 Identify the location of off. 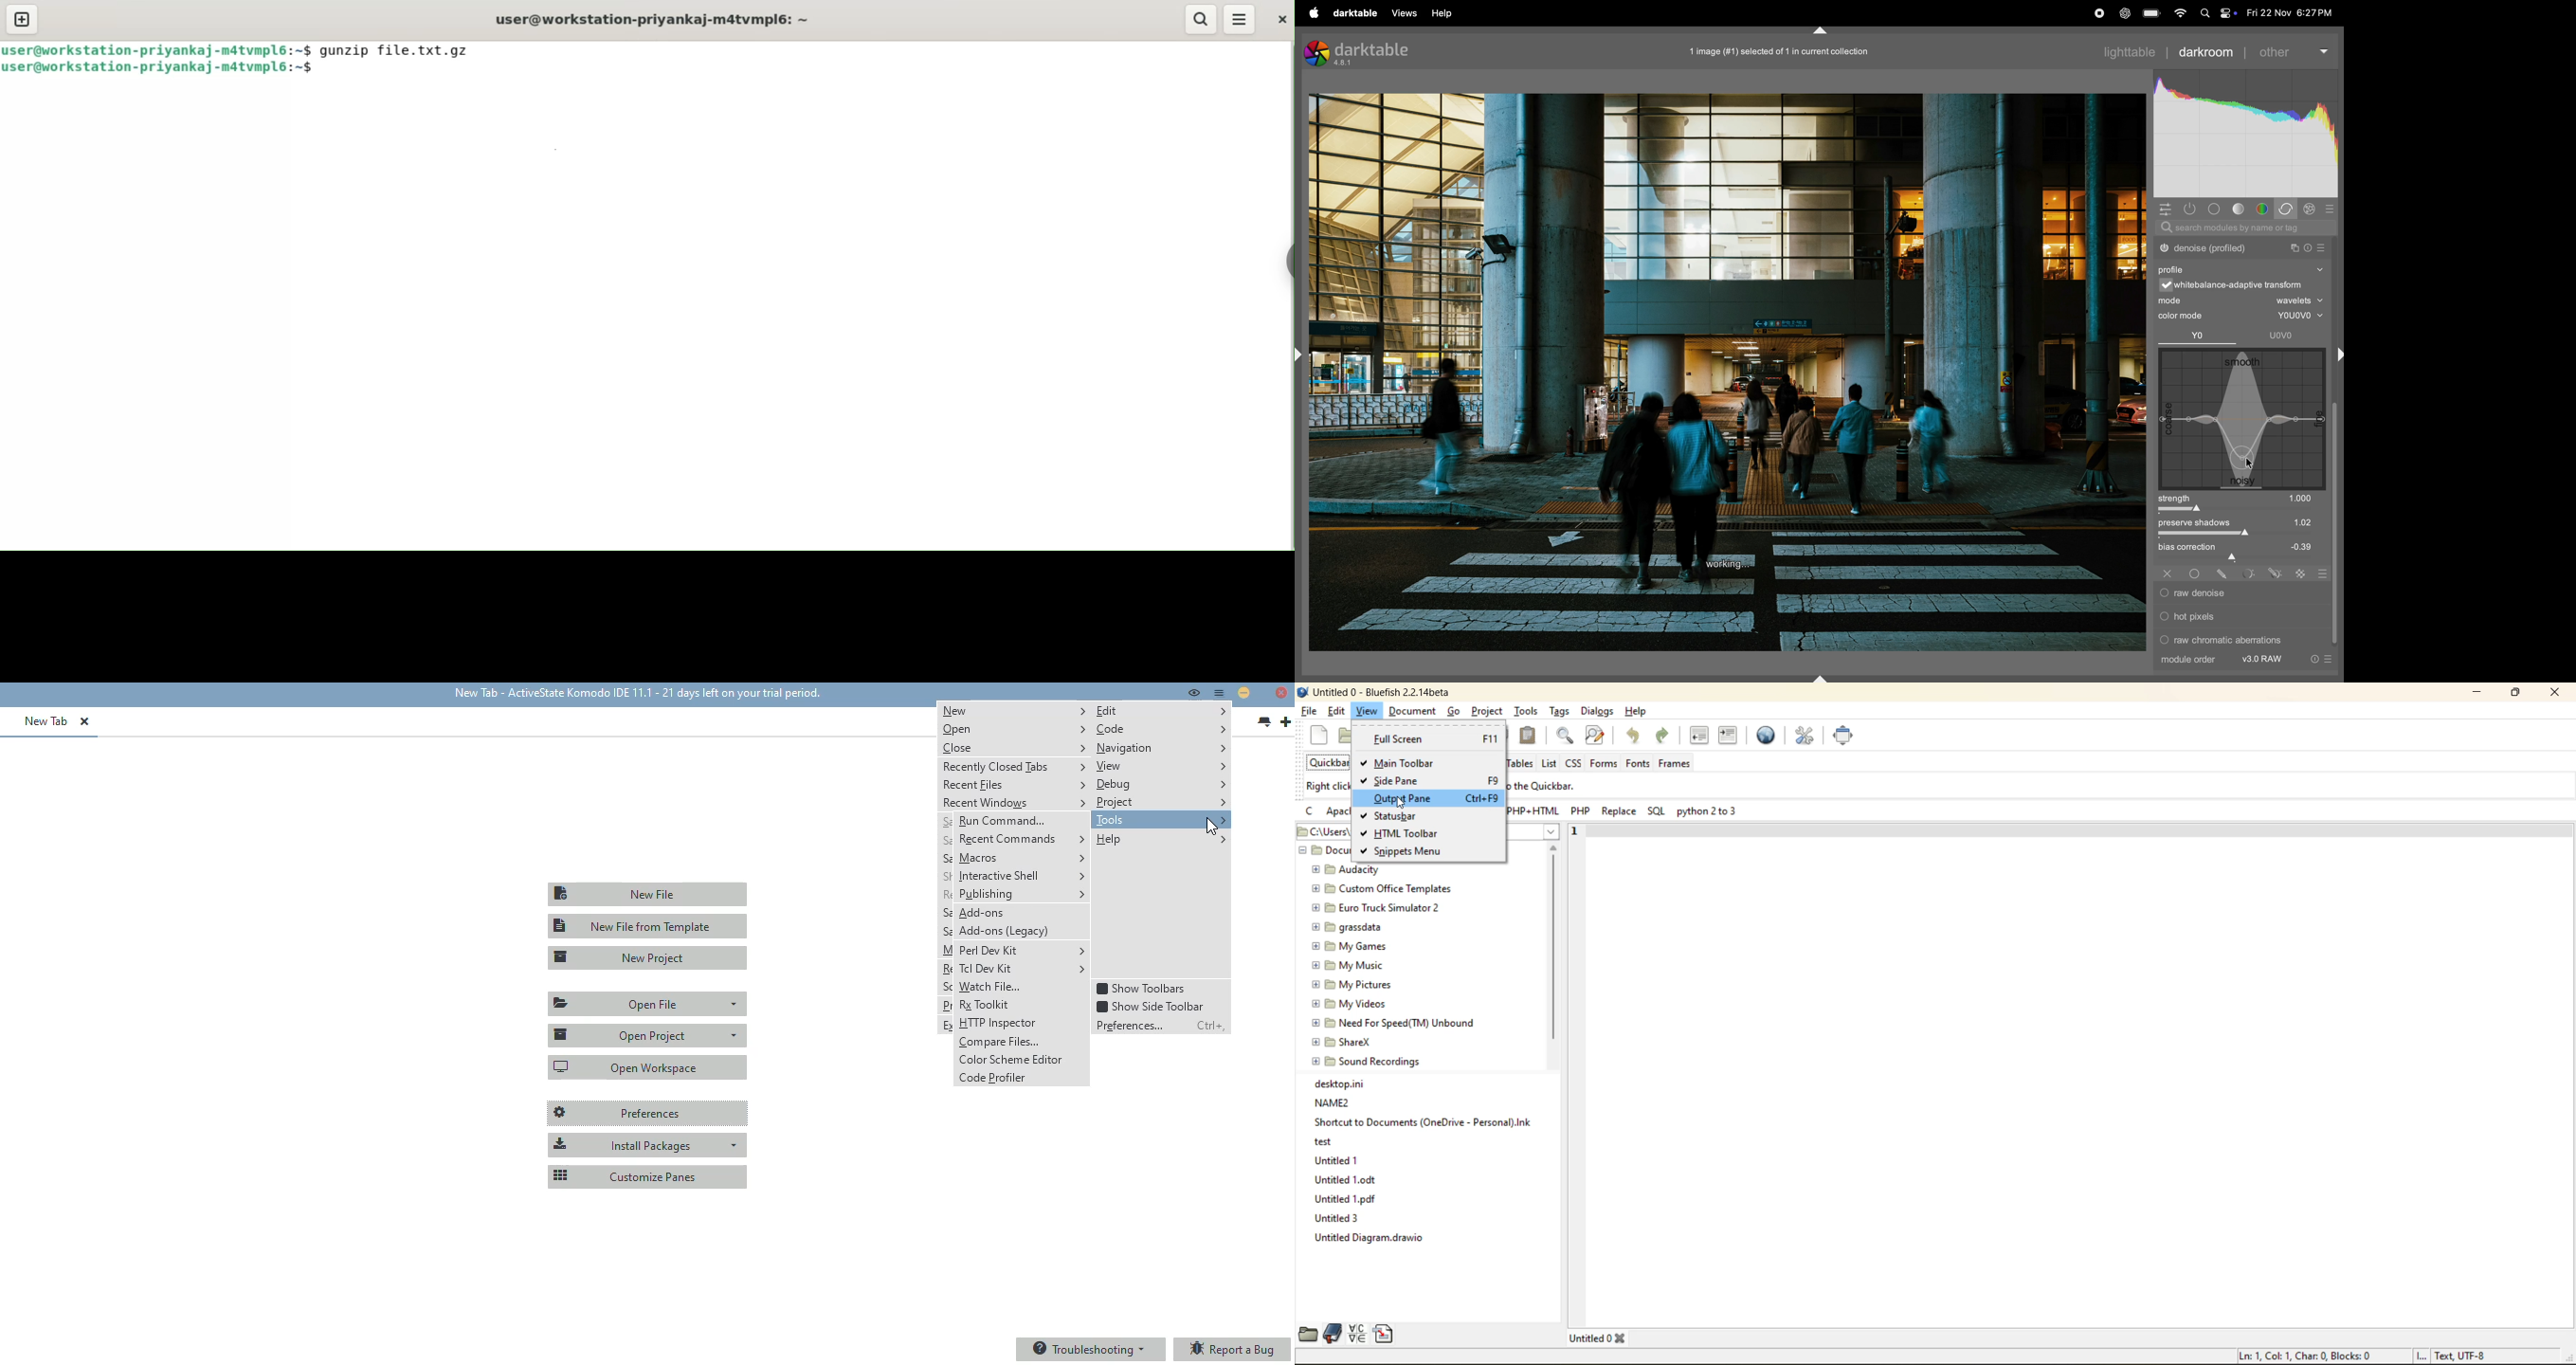
(2168, 574).